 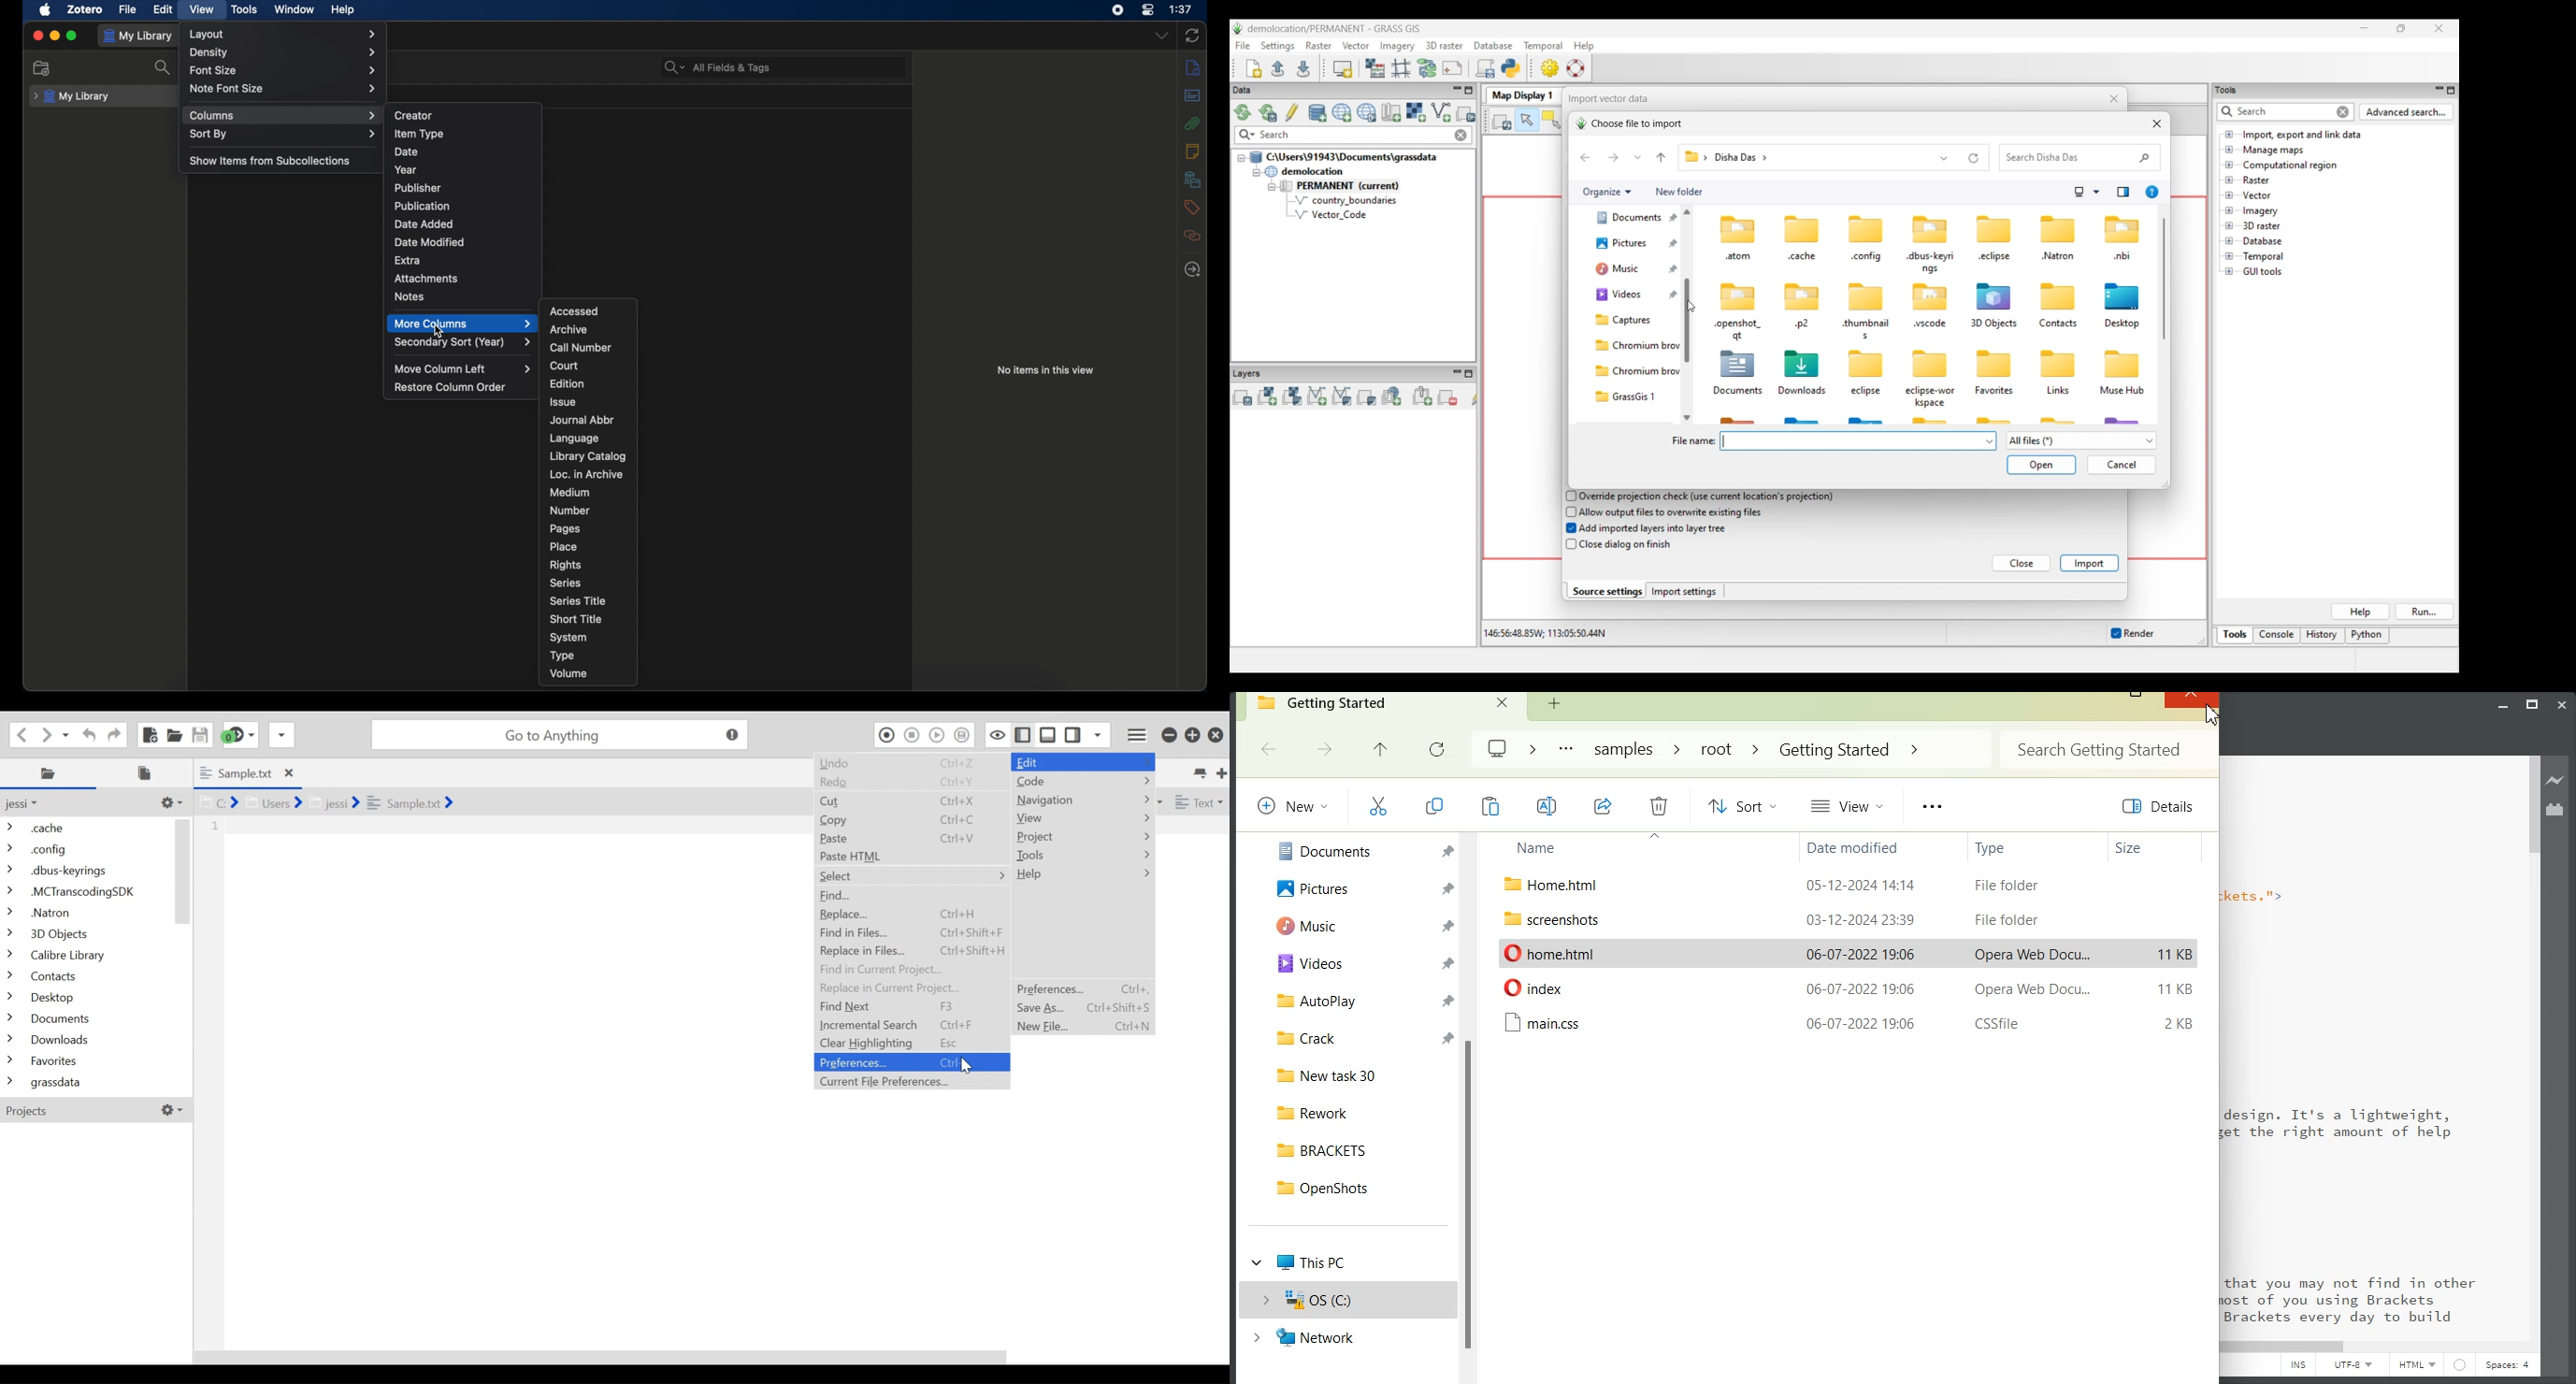 What do you see at coordinates (1359, 1113) in the screenshot?
I see `Rework File` at bounding box center [1359, 1113].